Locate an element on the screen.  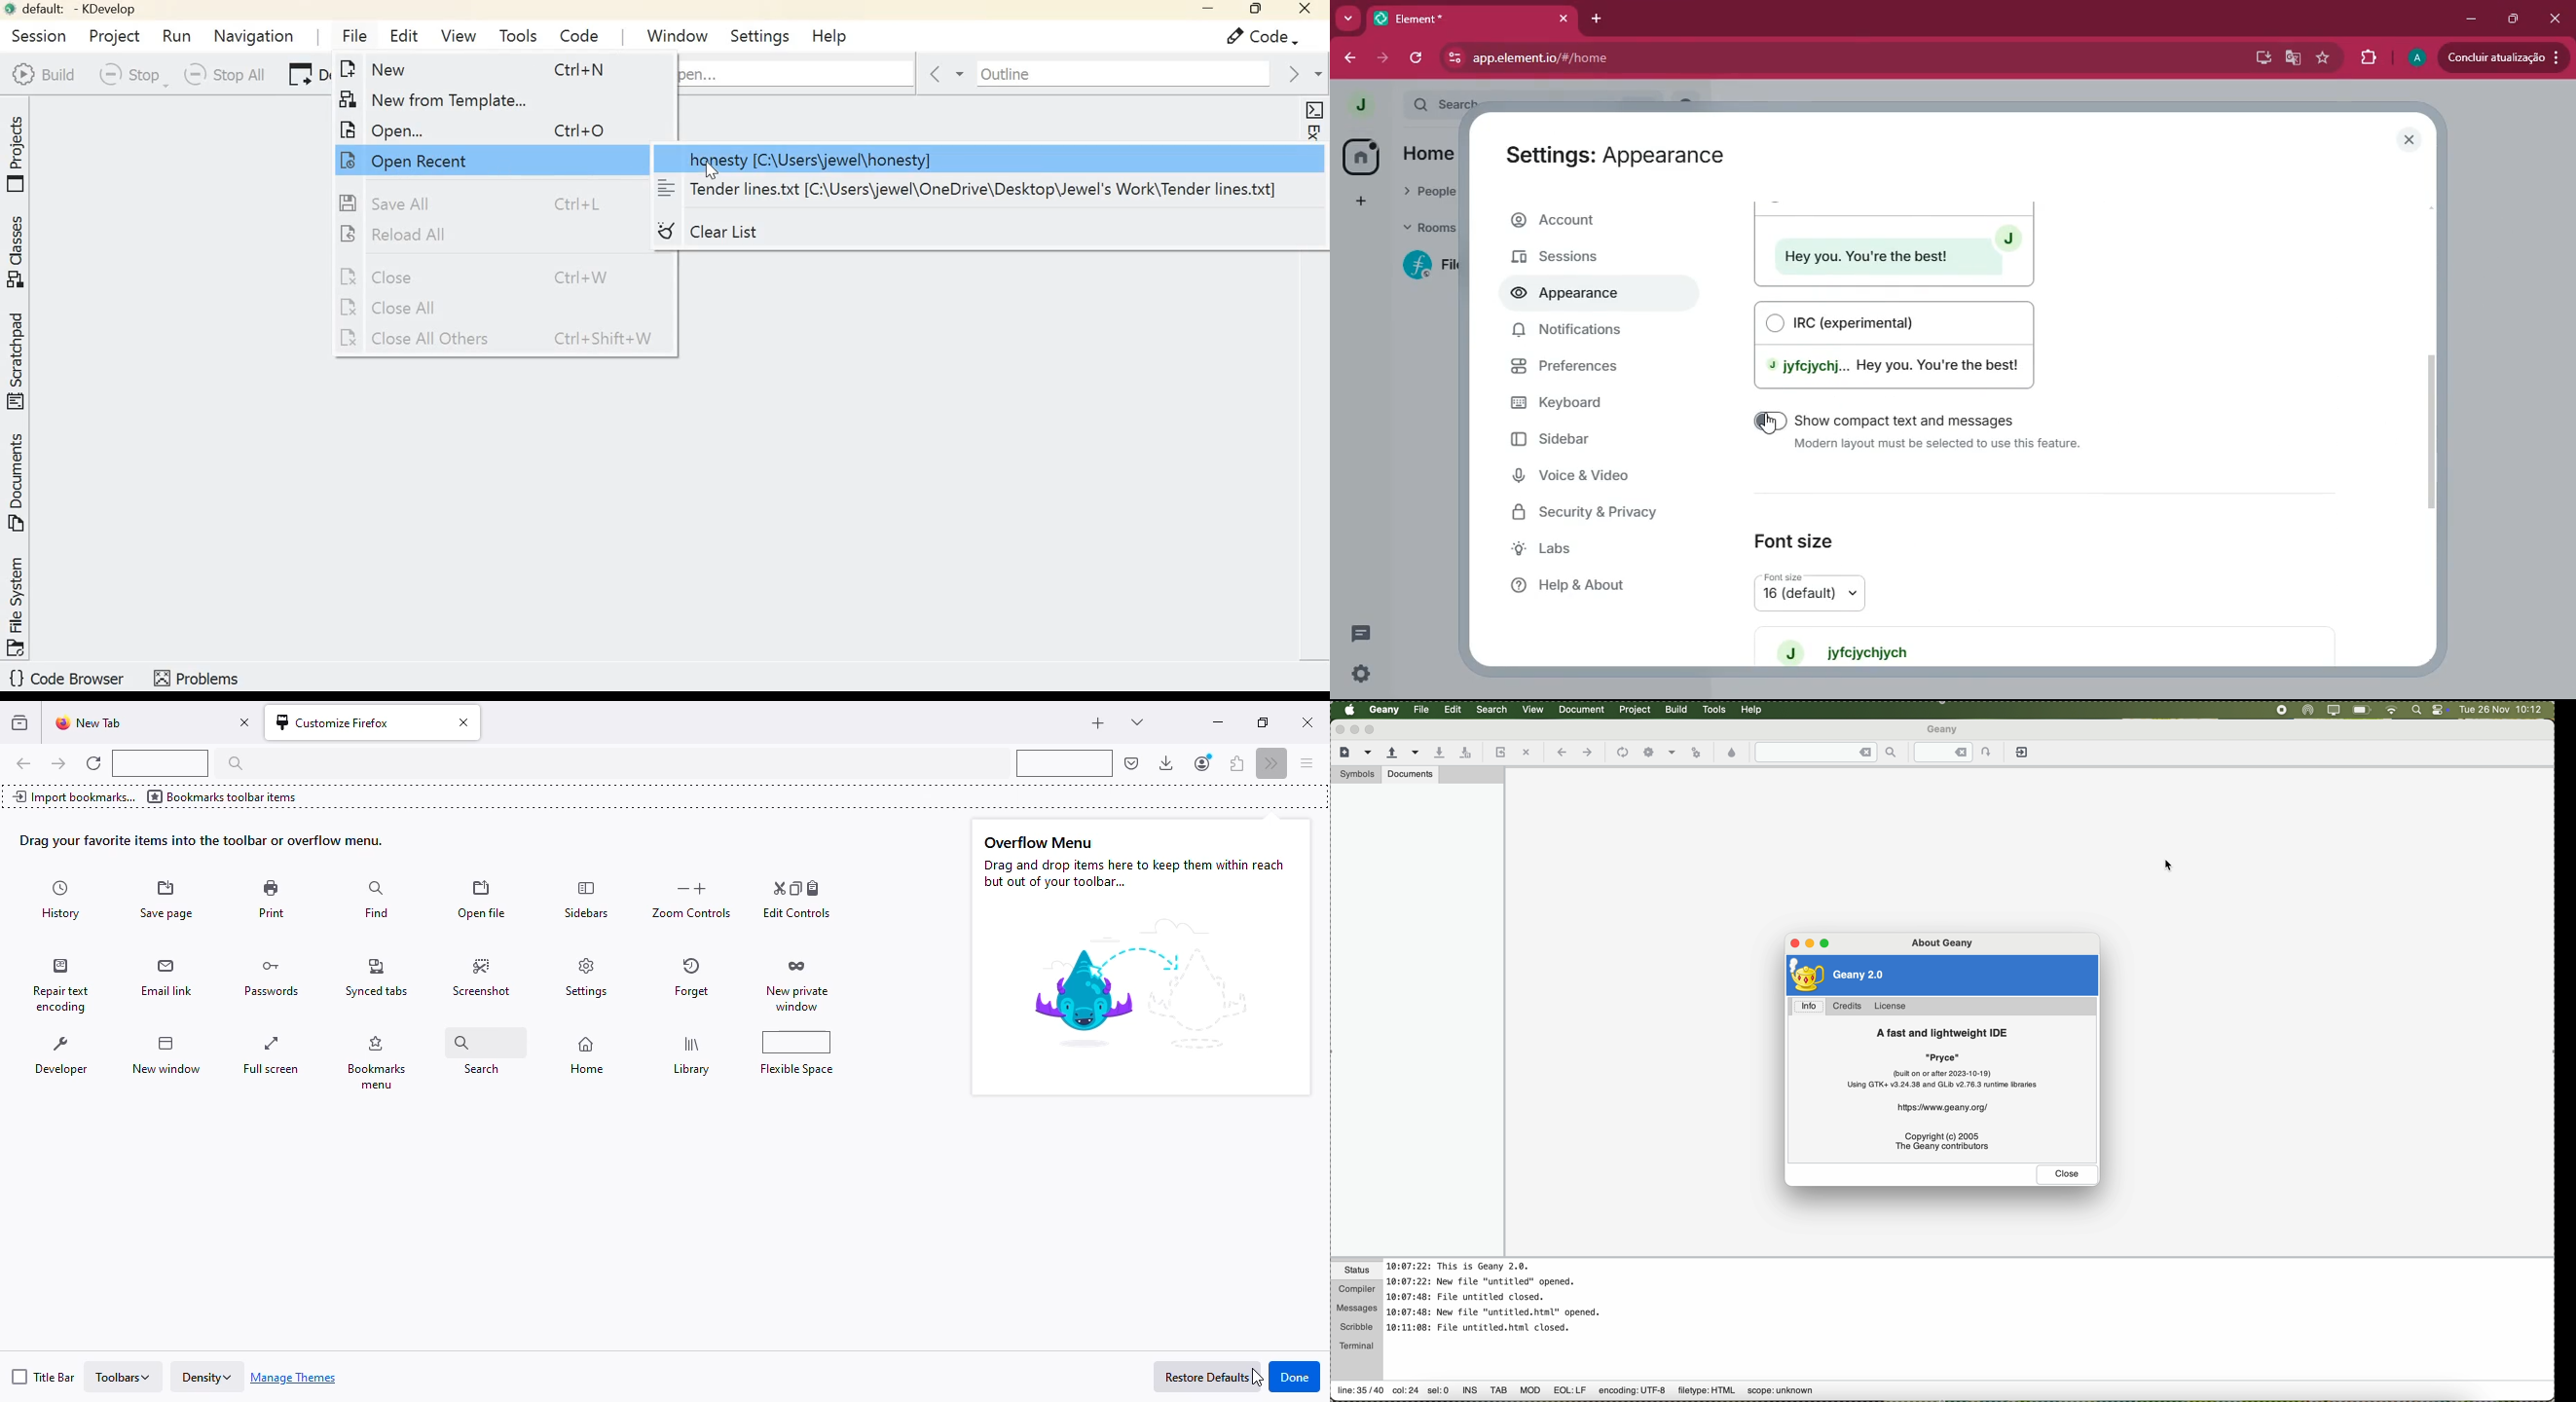
toolbars is located at coordinates (123, 1377).